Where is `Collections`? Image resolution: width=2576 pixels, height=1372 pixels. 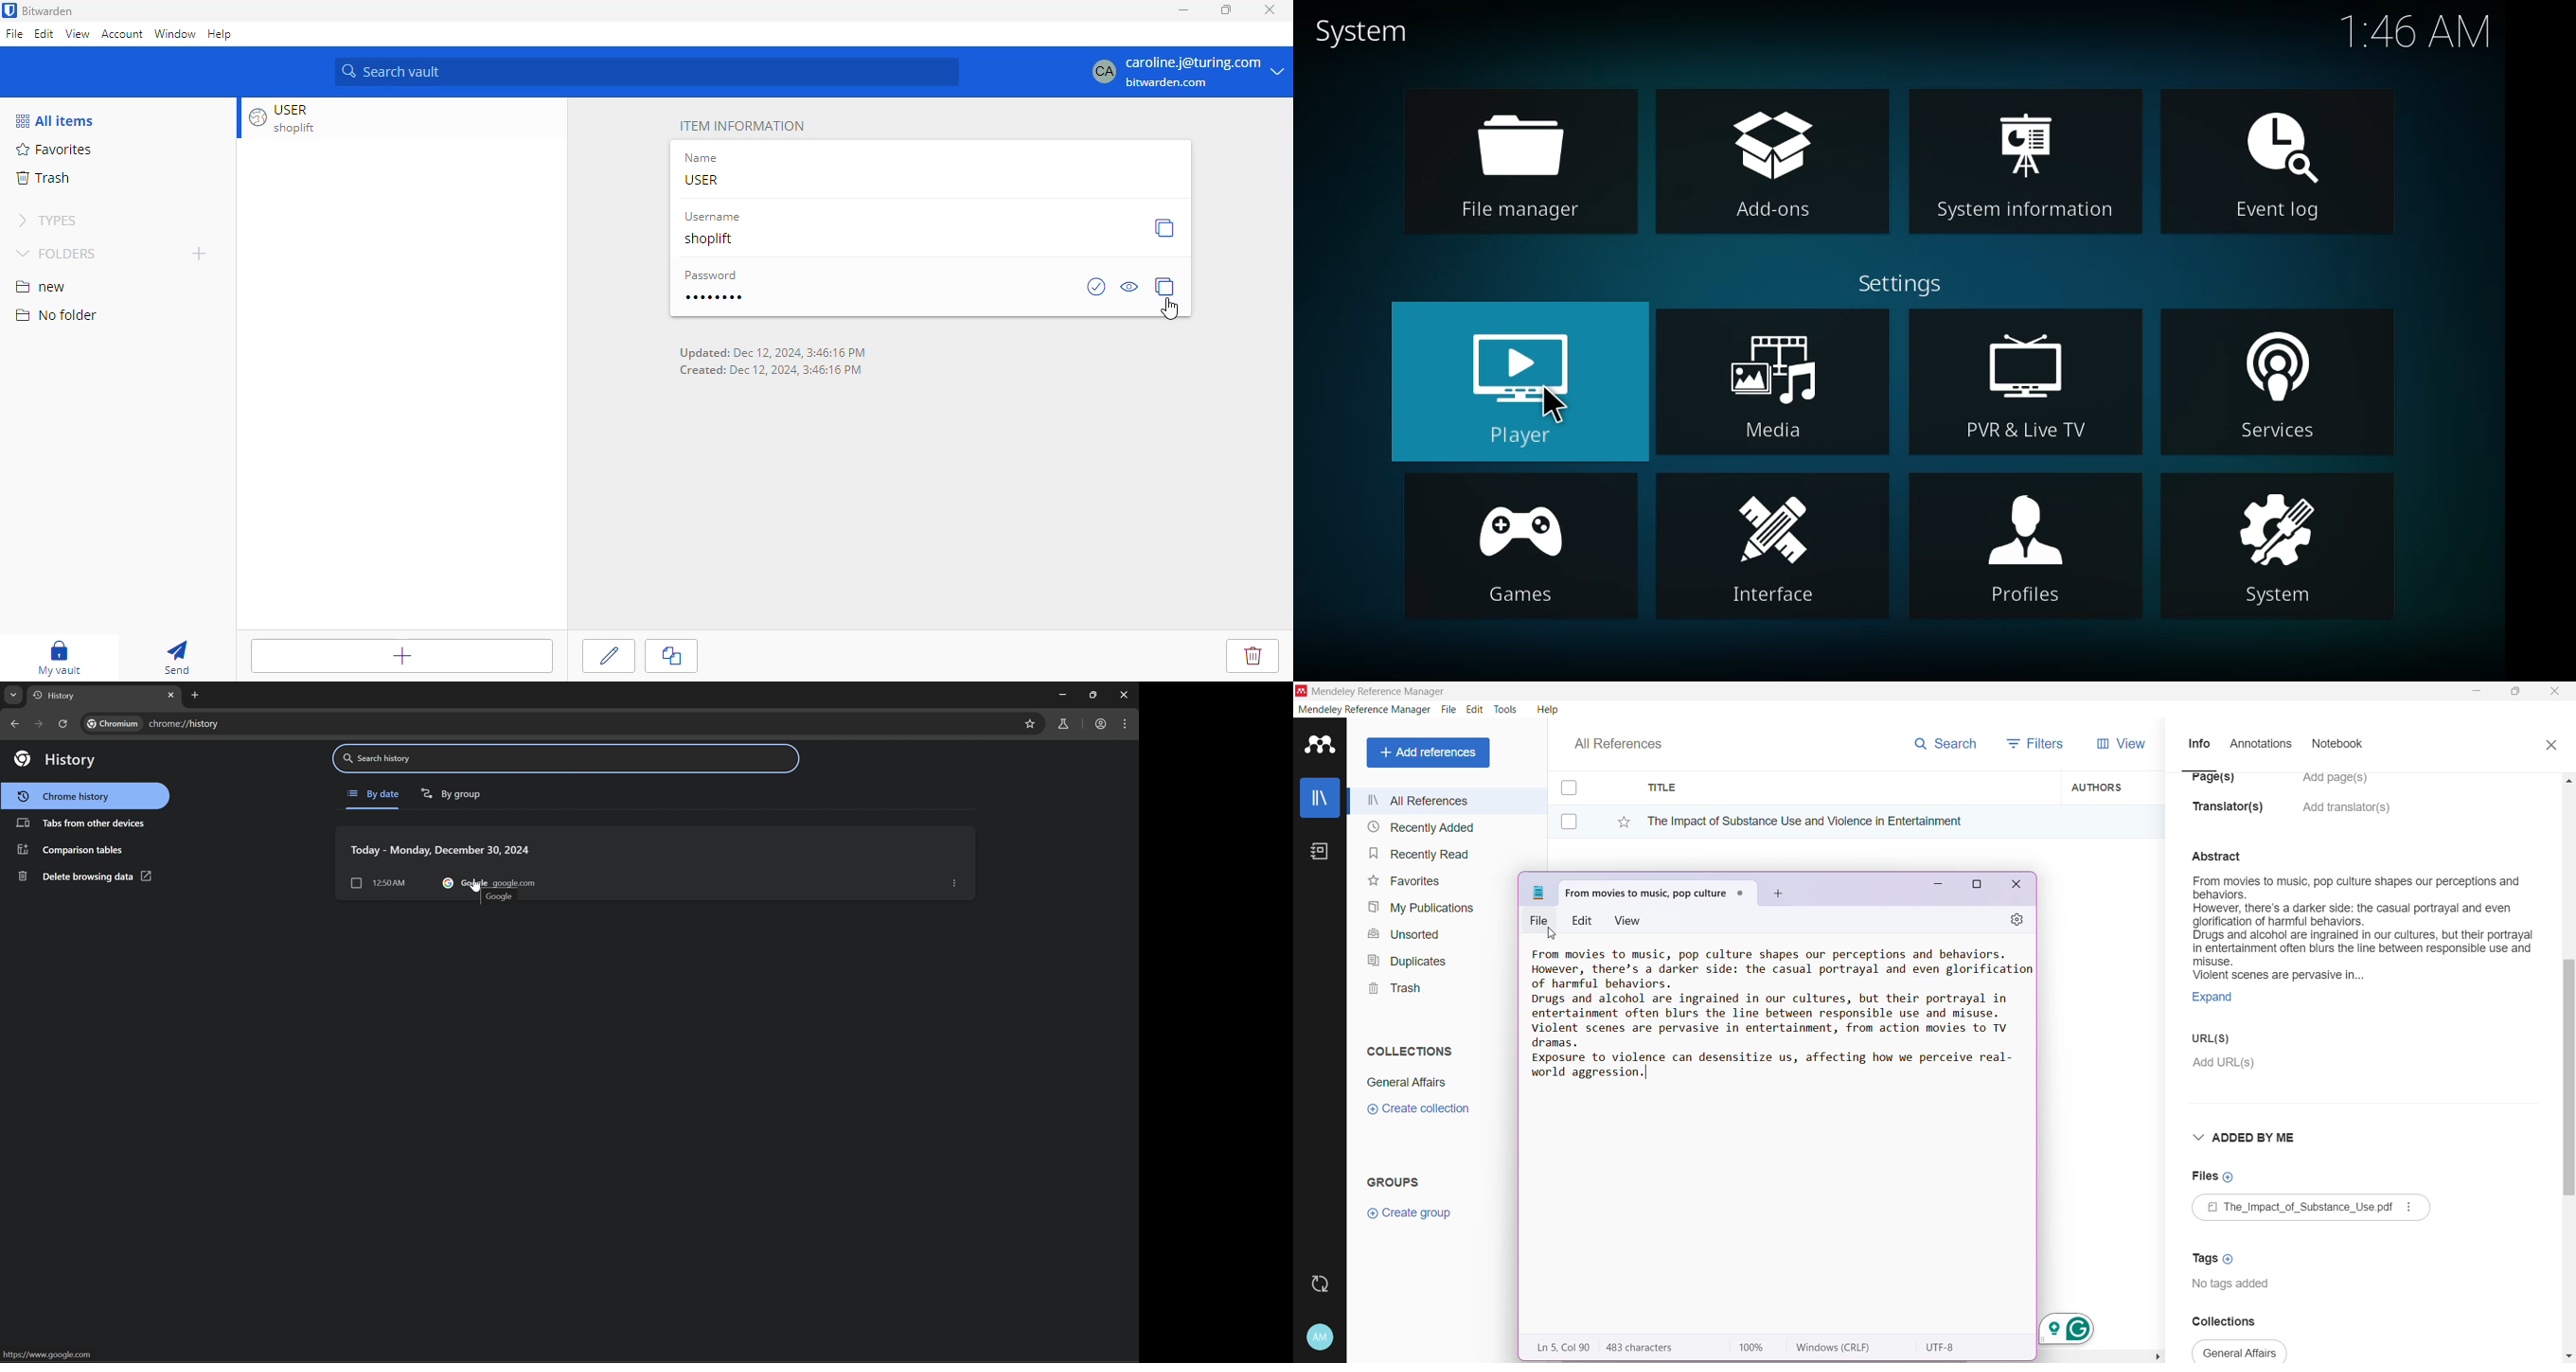 Collections is located at coordinates (2234, 1321).